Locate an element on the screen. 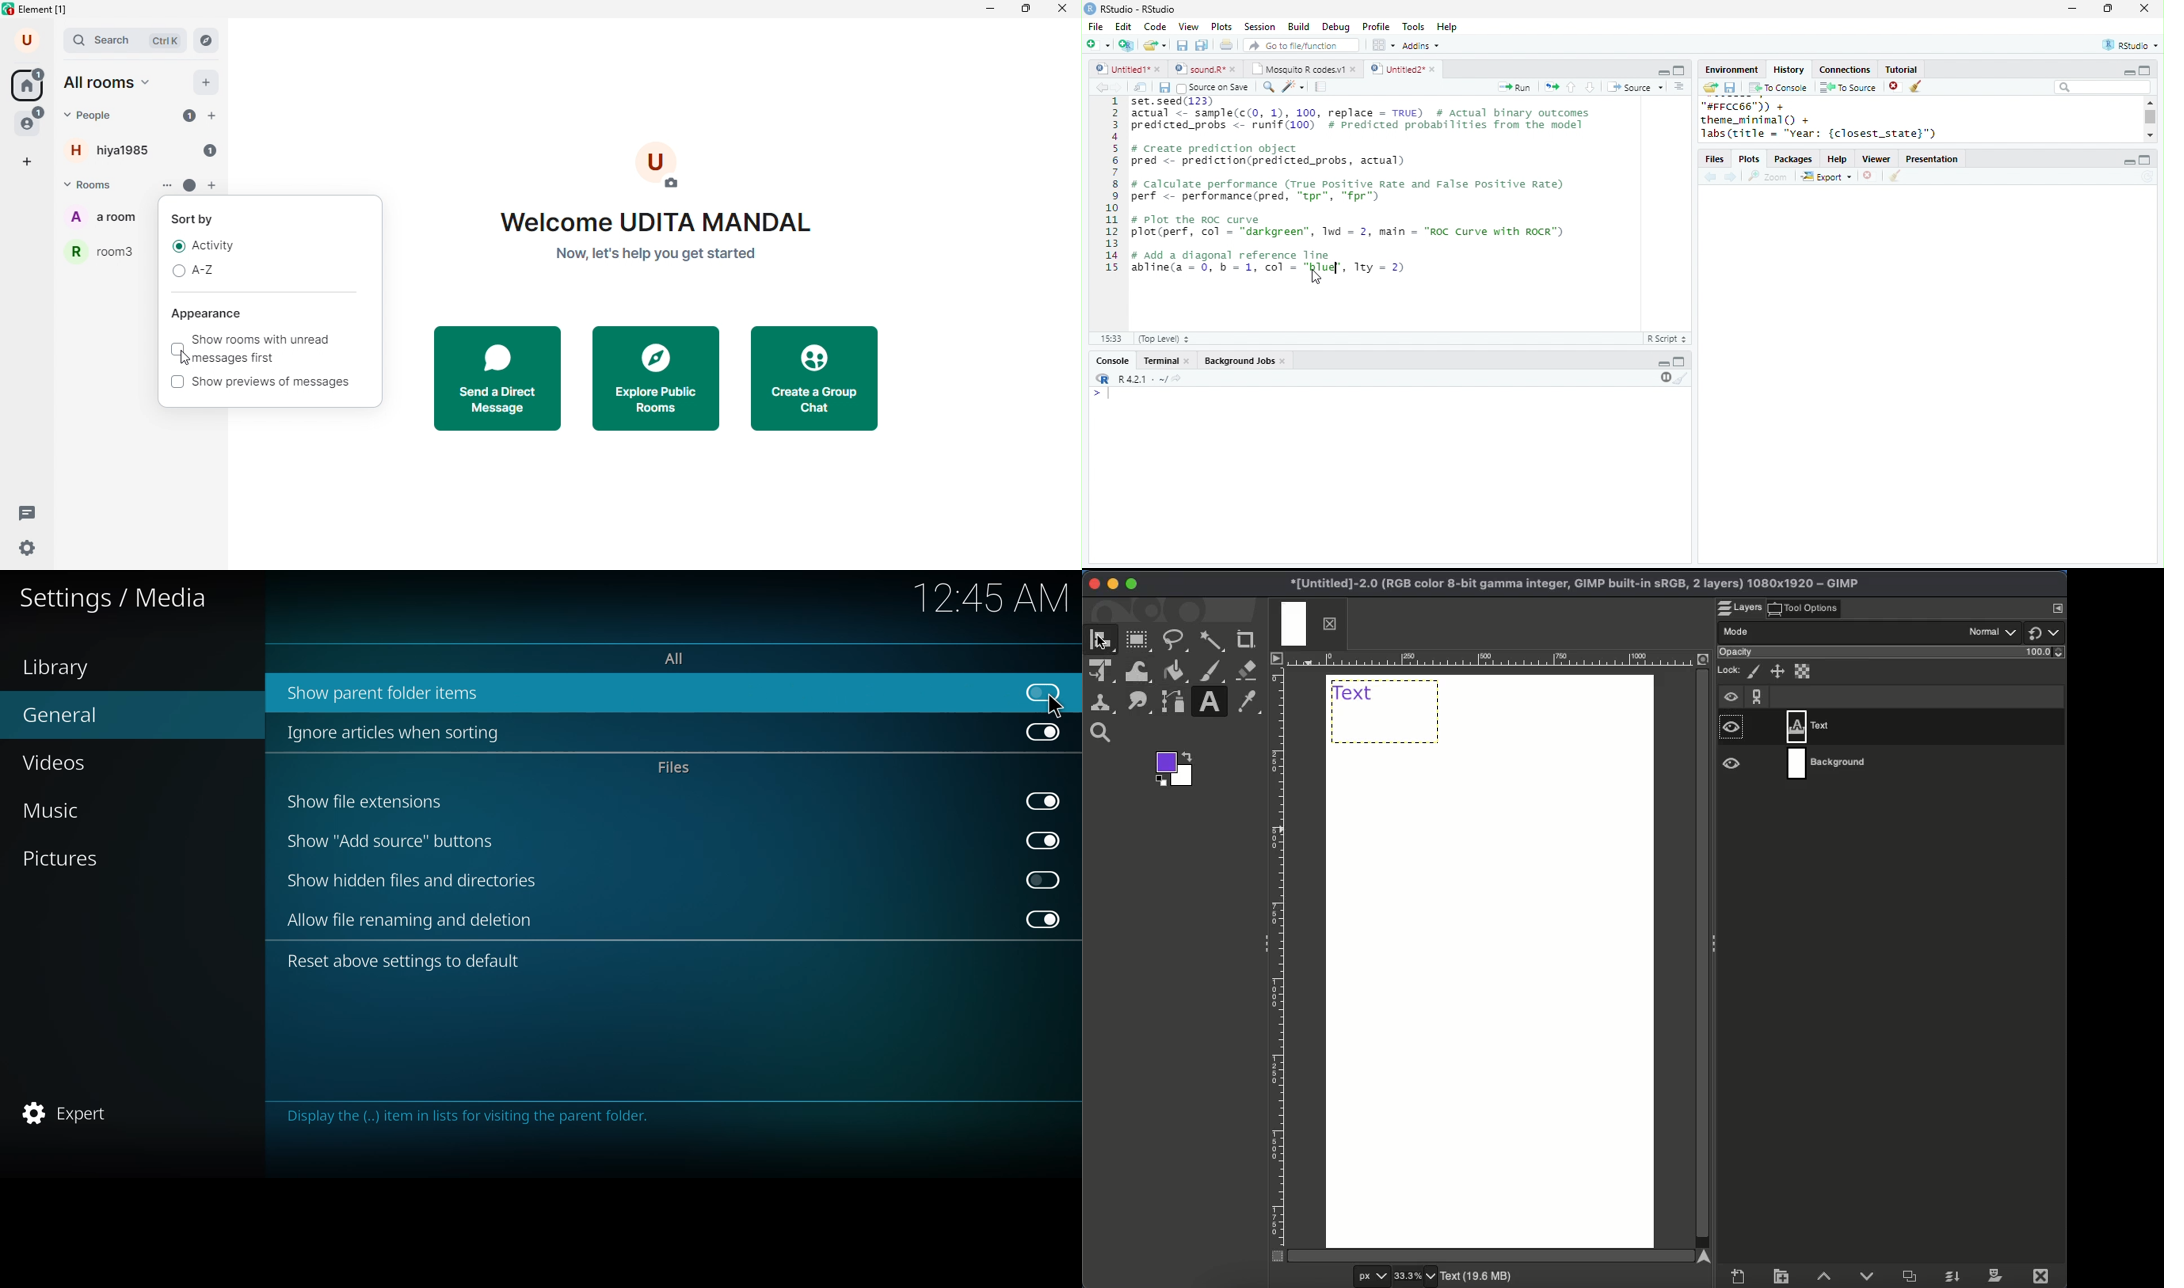 The height and width of the screenshot is (1288, 2184). pause is located at coordinates (1664, 378).